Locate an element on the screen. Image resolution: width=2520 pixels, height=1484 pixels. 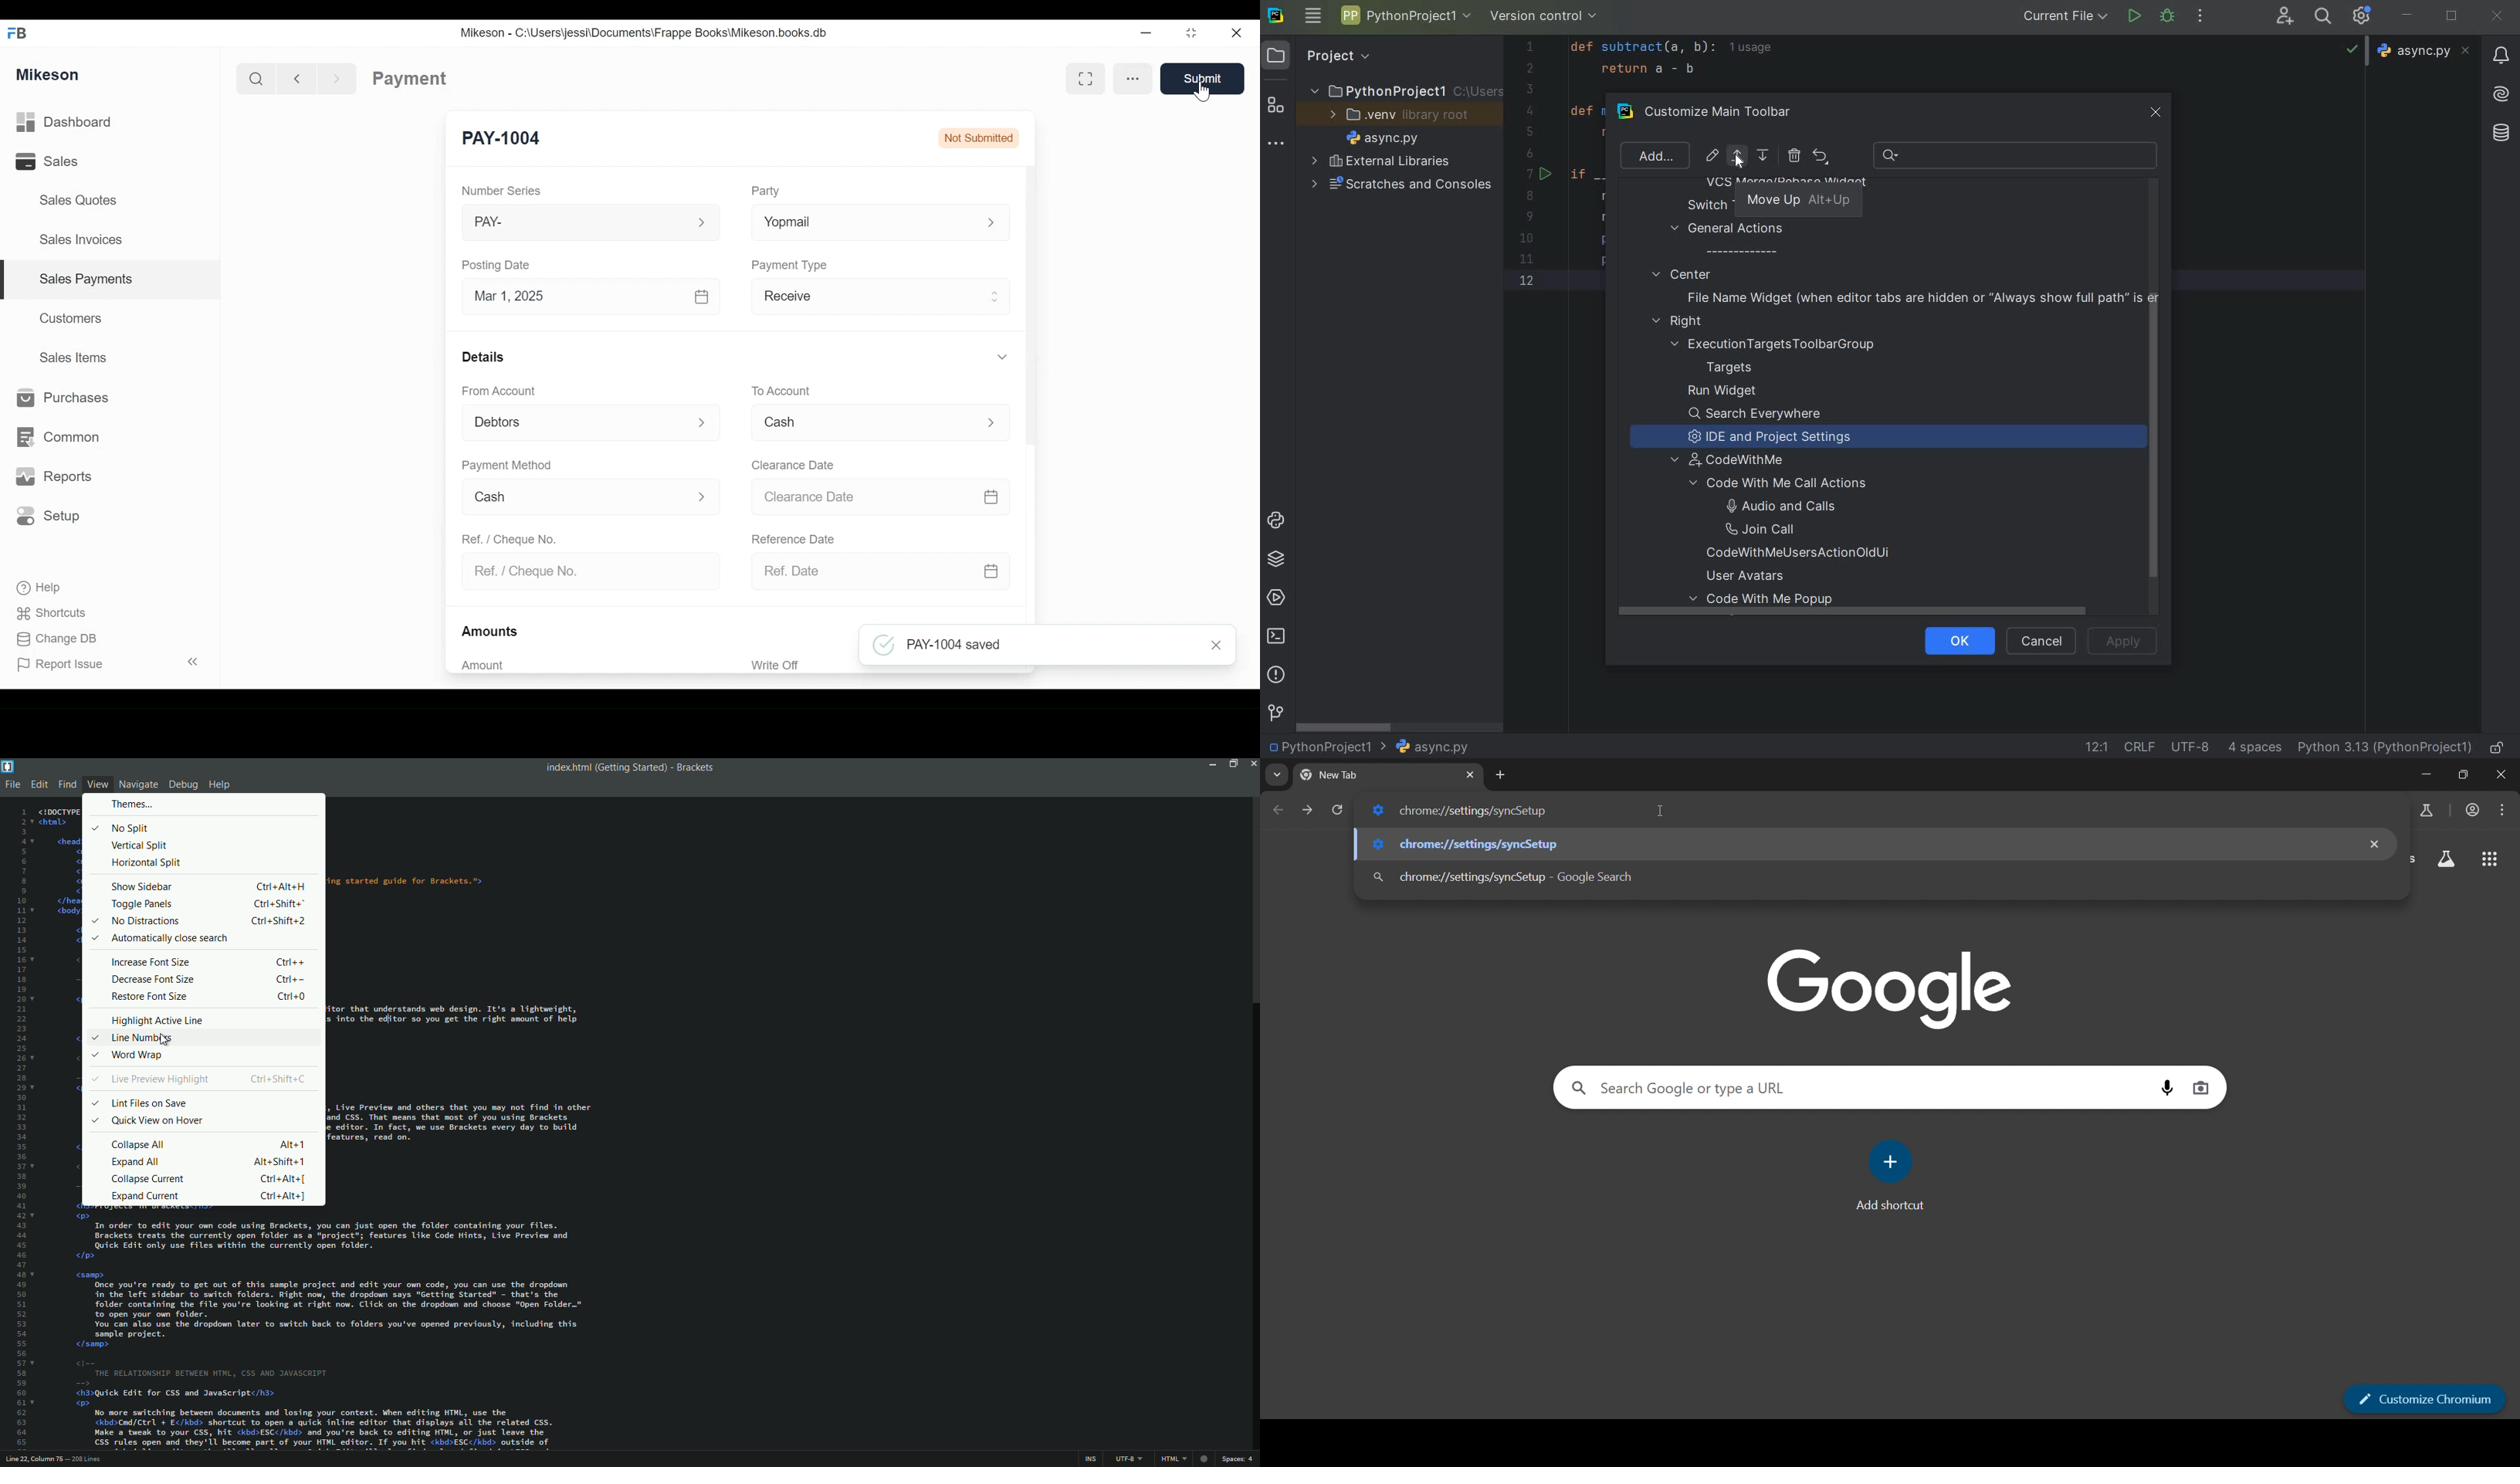
chrome://settingd/syncSetup is located at coordinates (1465, 811).